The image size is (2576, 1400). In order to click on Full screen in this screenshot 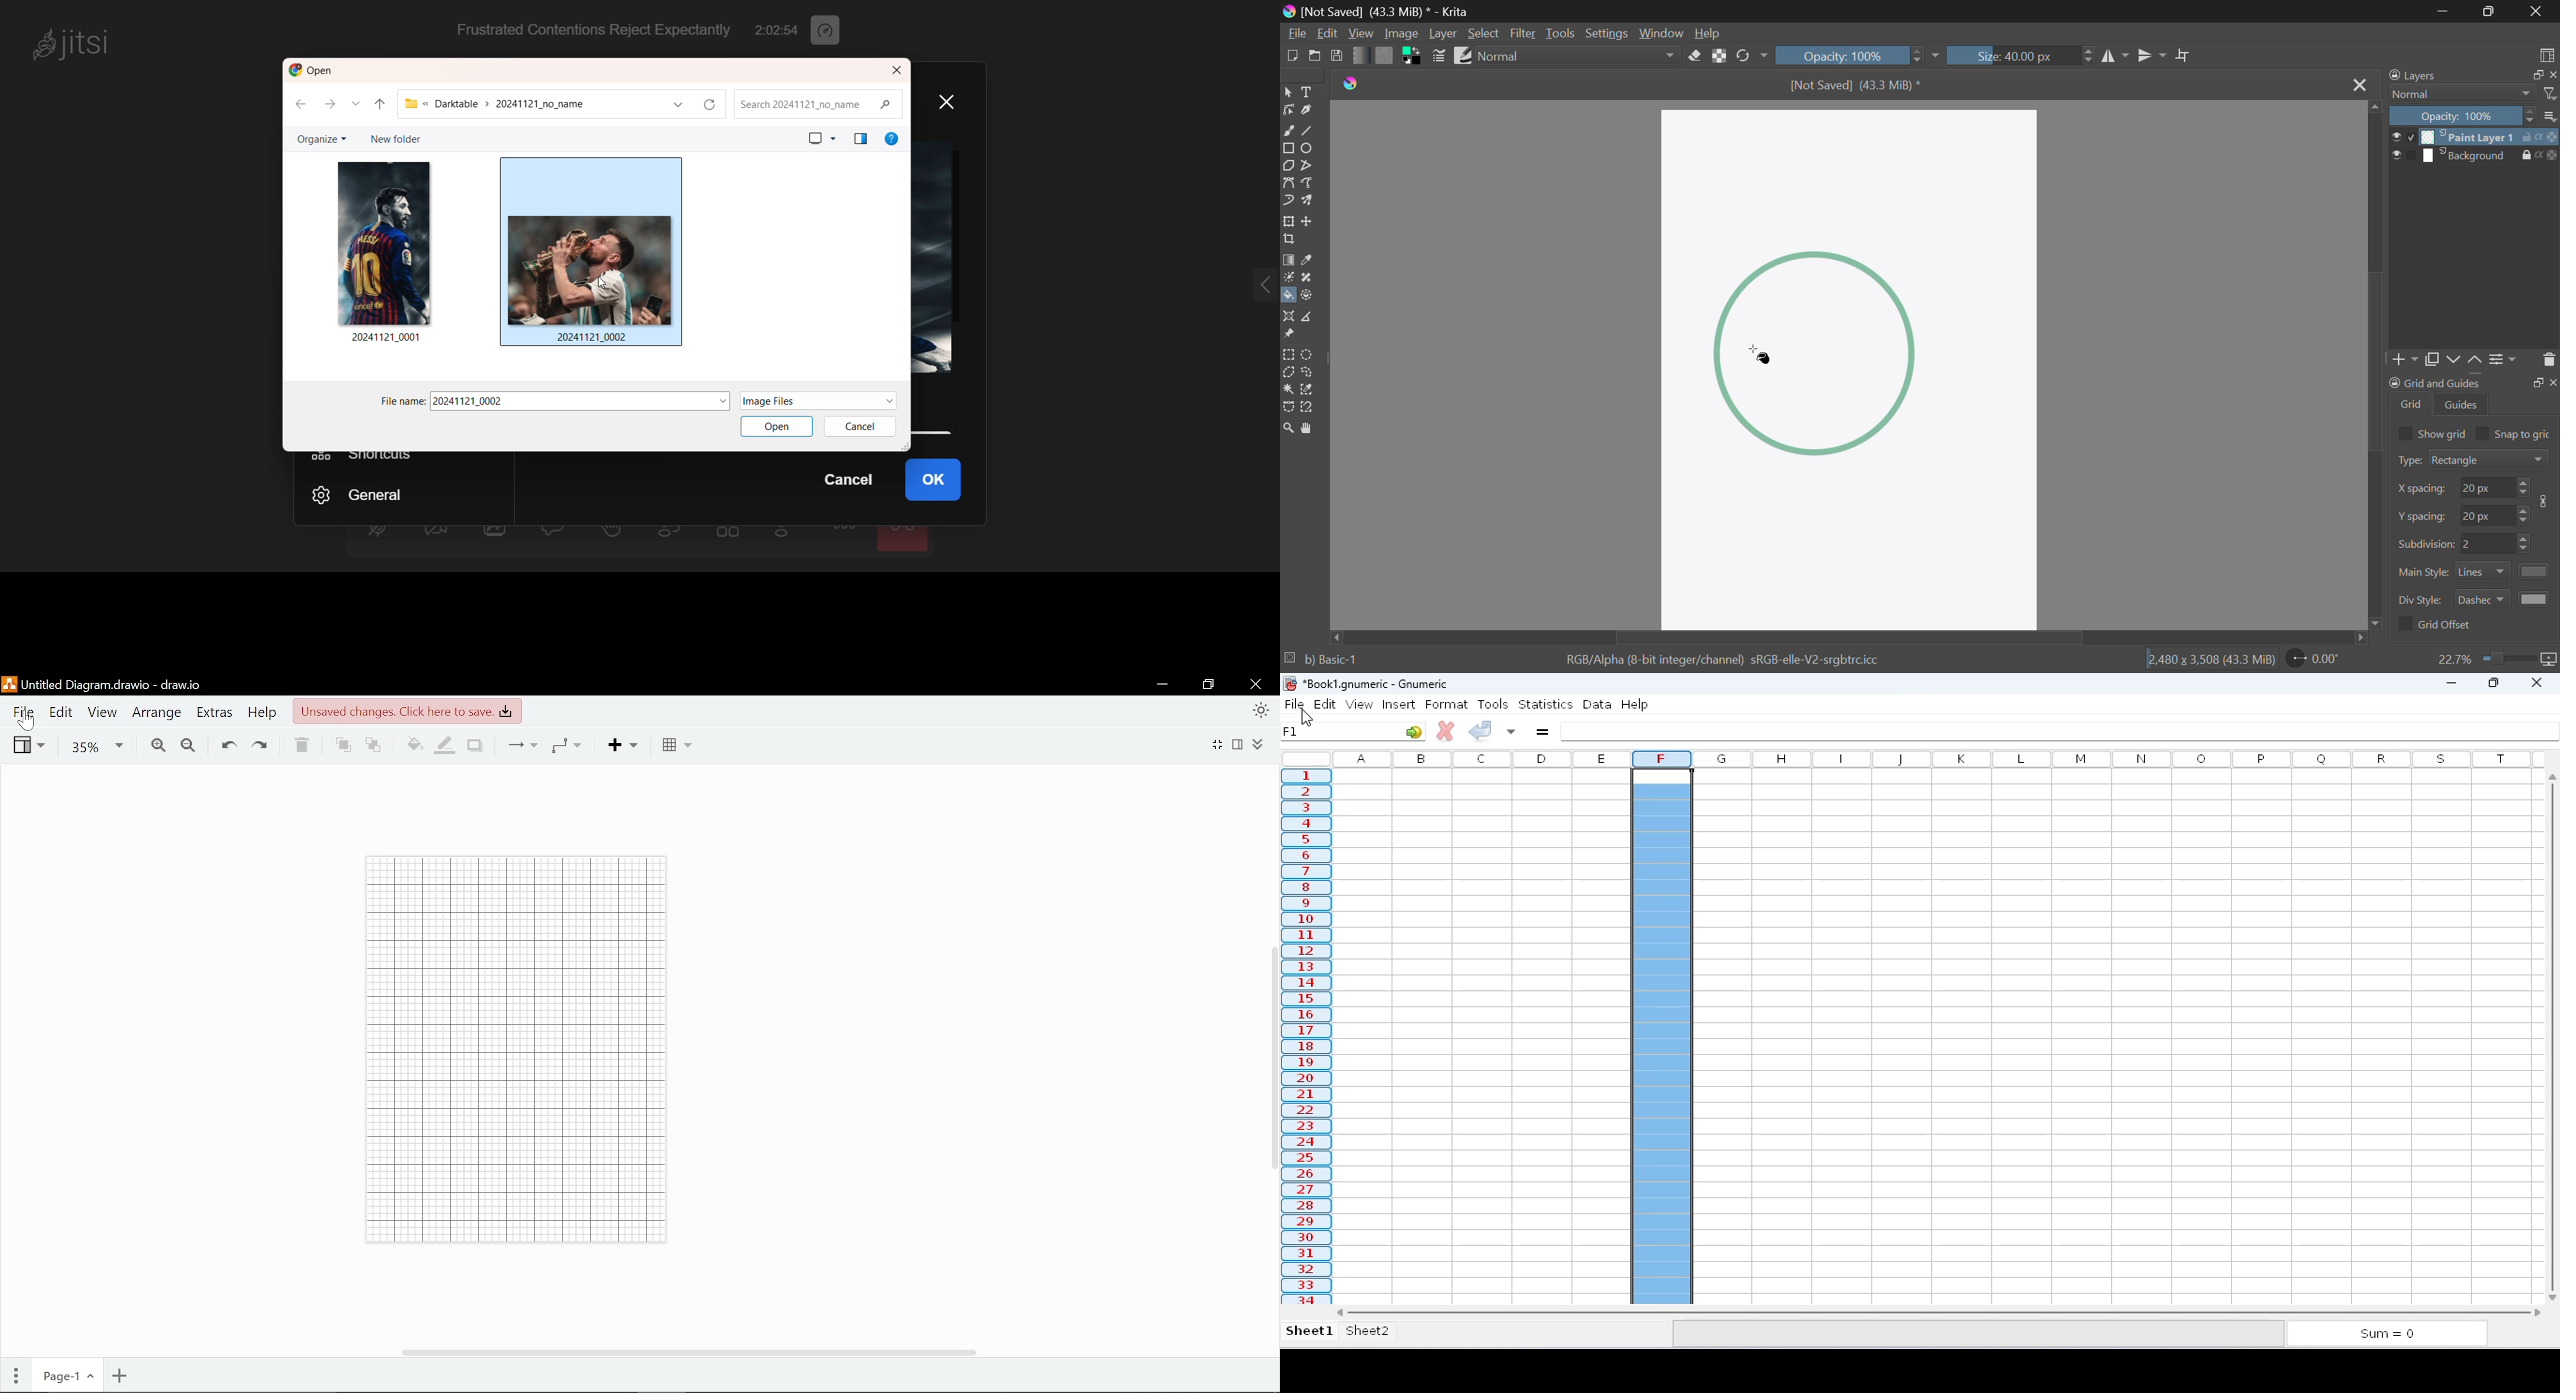, I will do `click(1216, 746)`.